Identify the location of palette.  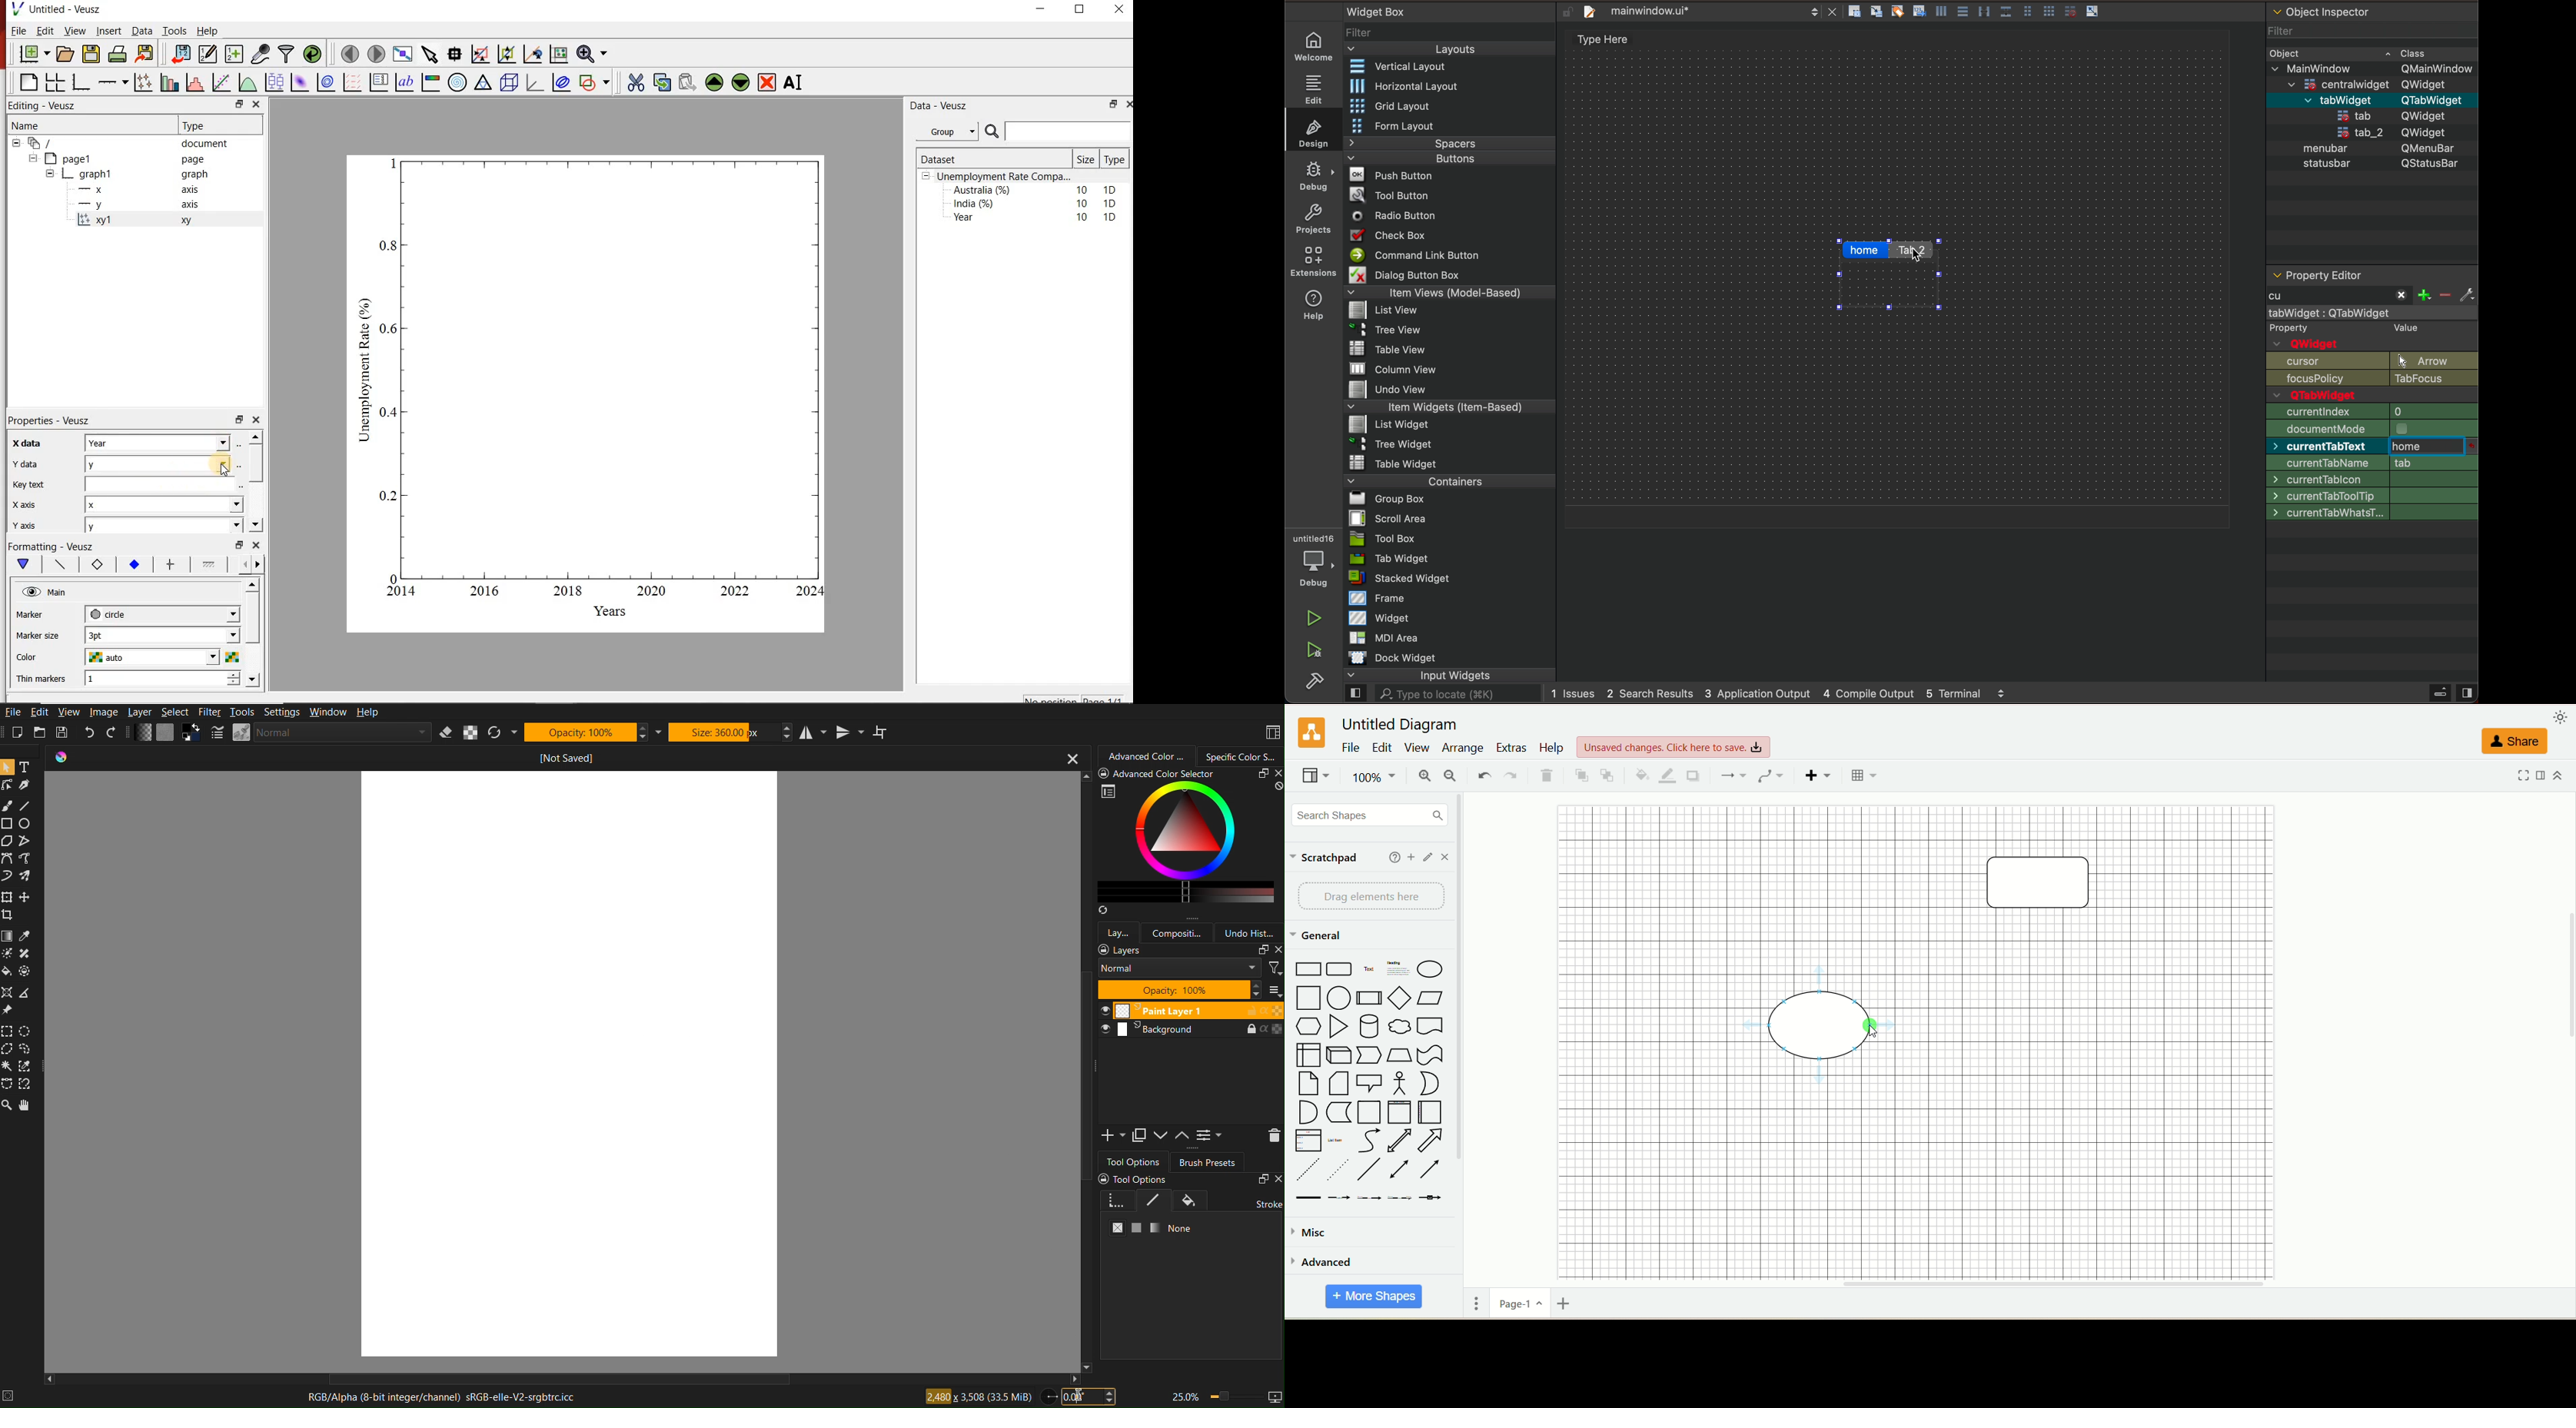
(2373, 511).